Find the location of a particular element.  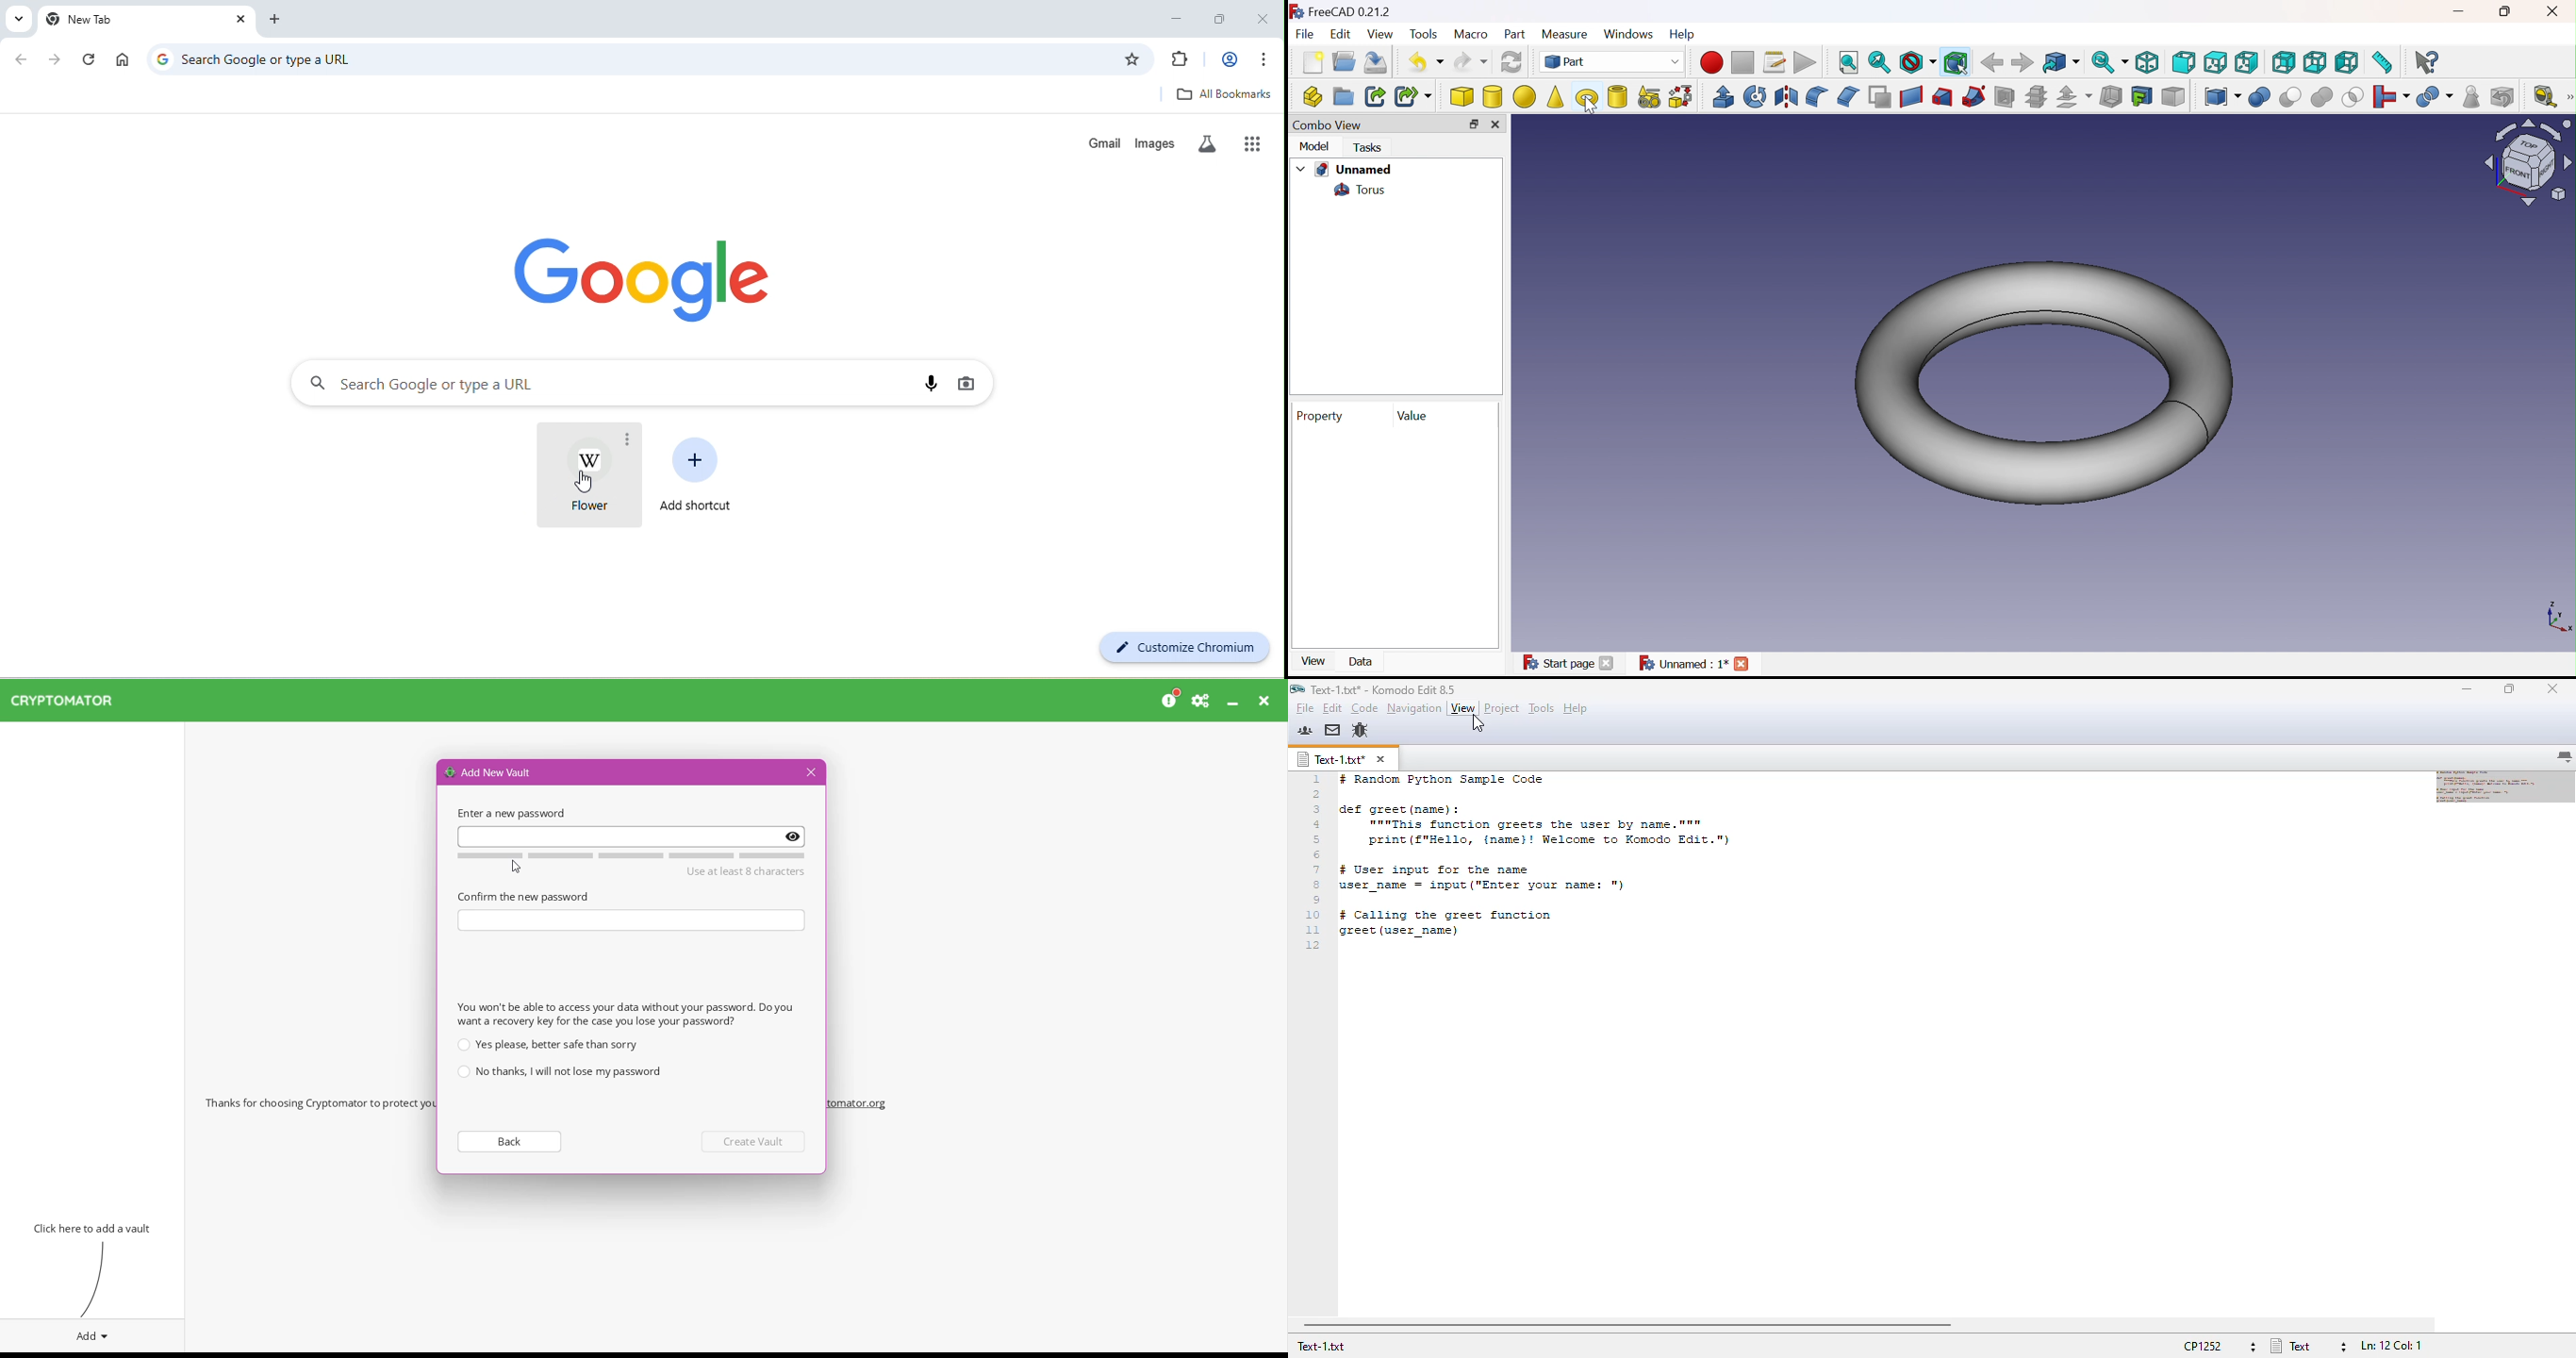

Bounding box is located at coordinates (1953, 63).